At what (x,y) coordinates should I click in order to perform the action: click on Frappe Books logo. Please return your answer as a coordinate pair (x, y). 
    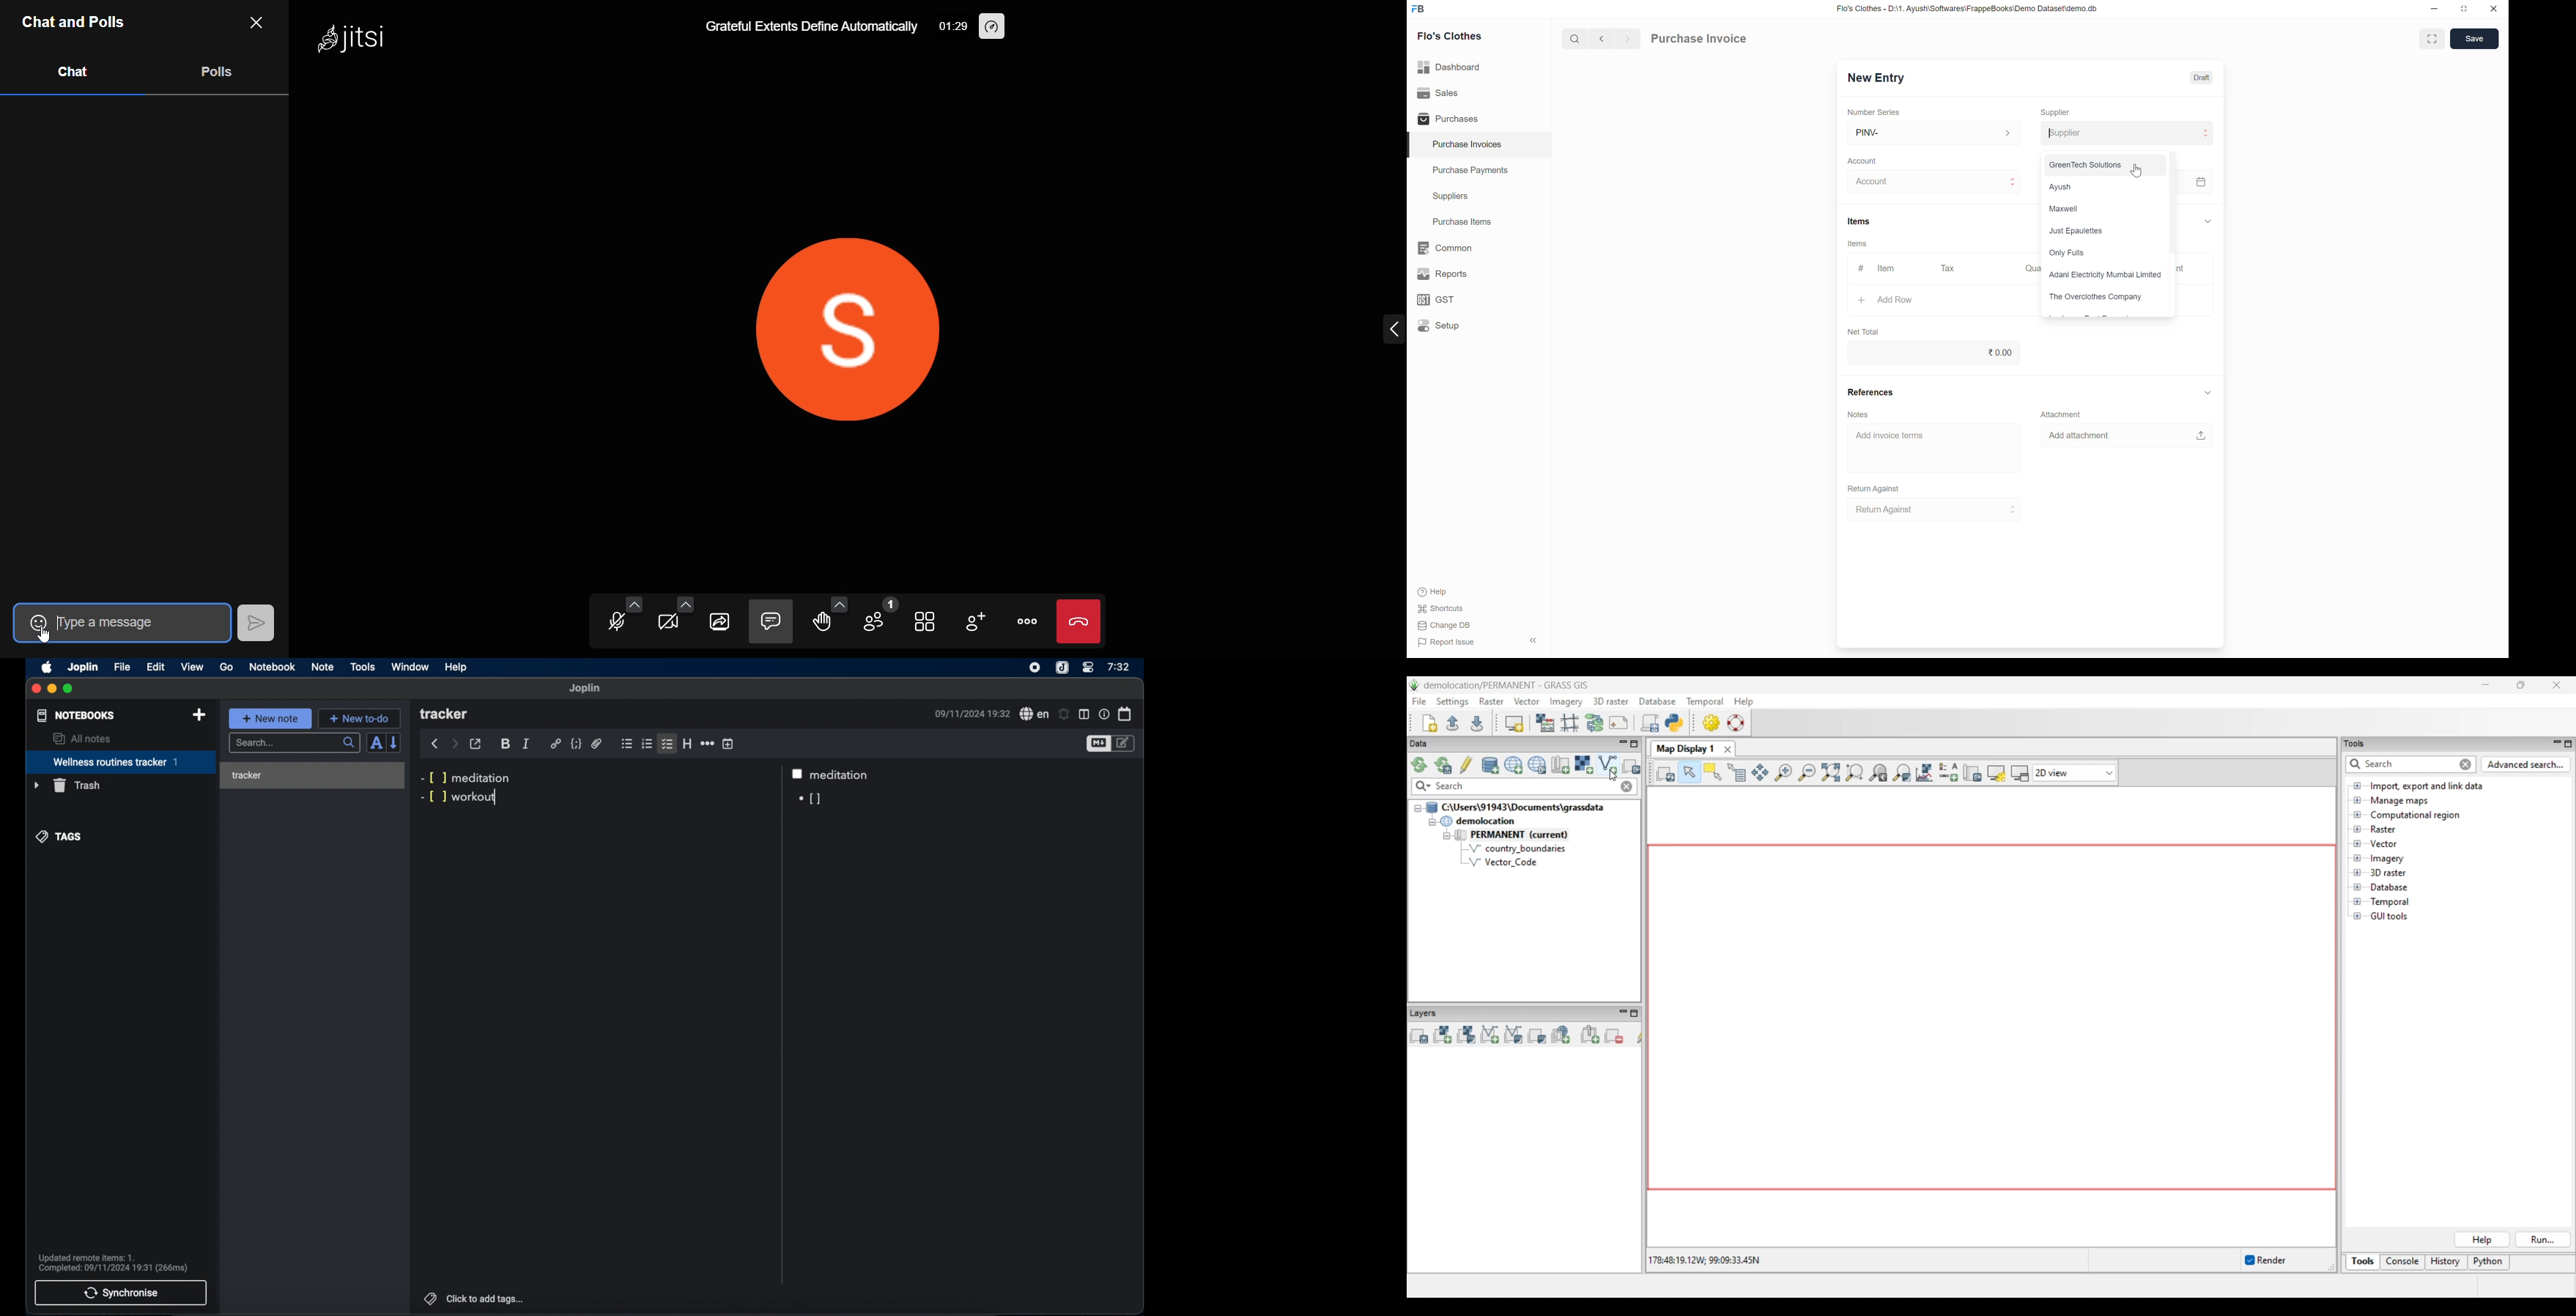
    Looking at the image, I should click on (1417, 9).